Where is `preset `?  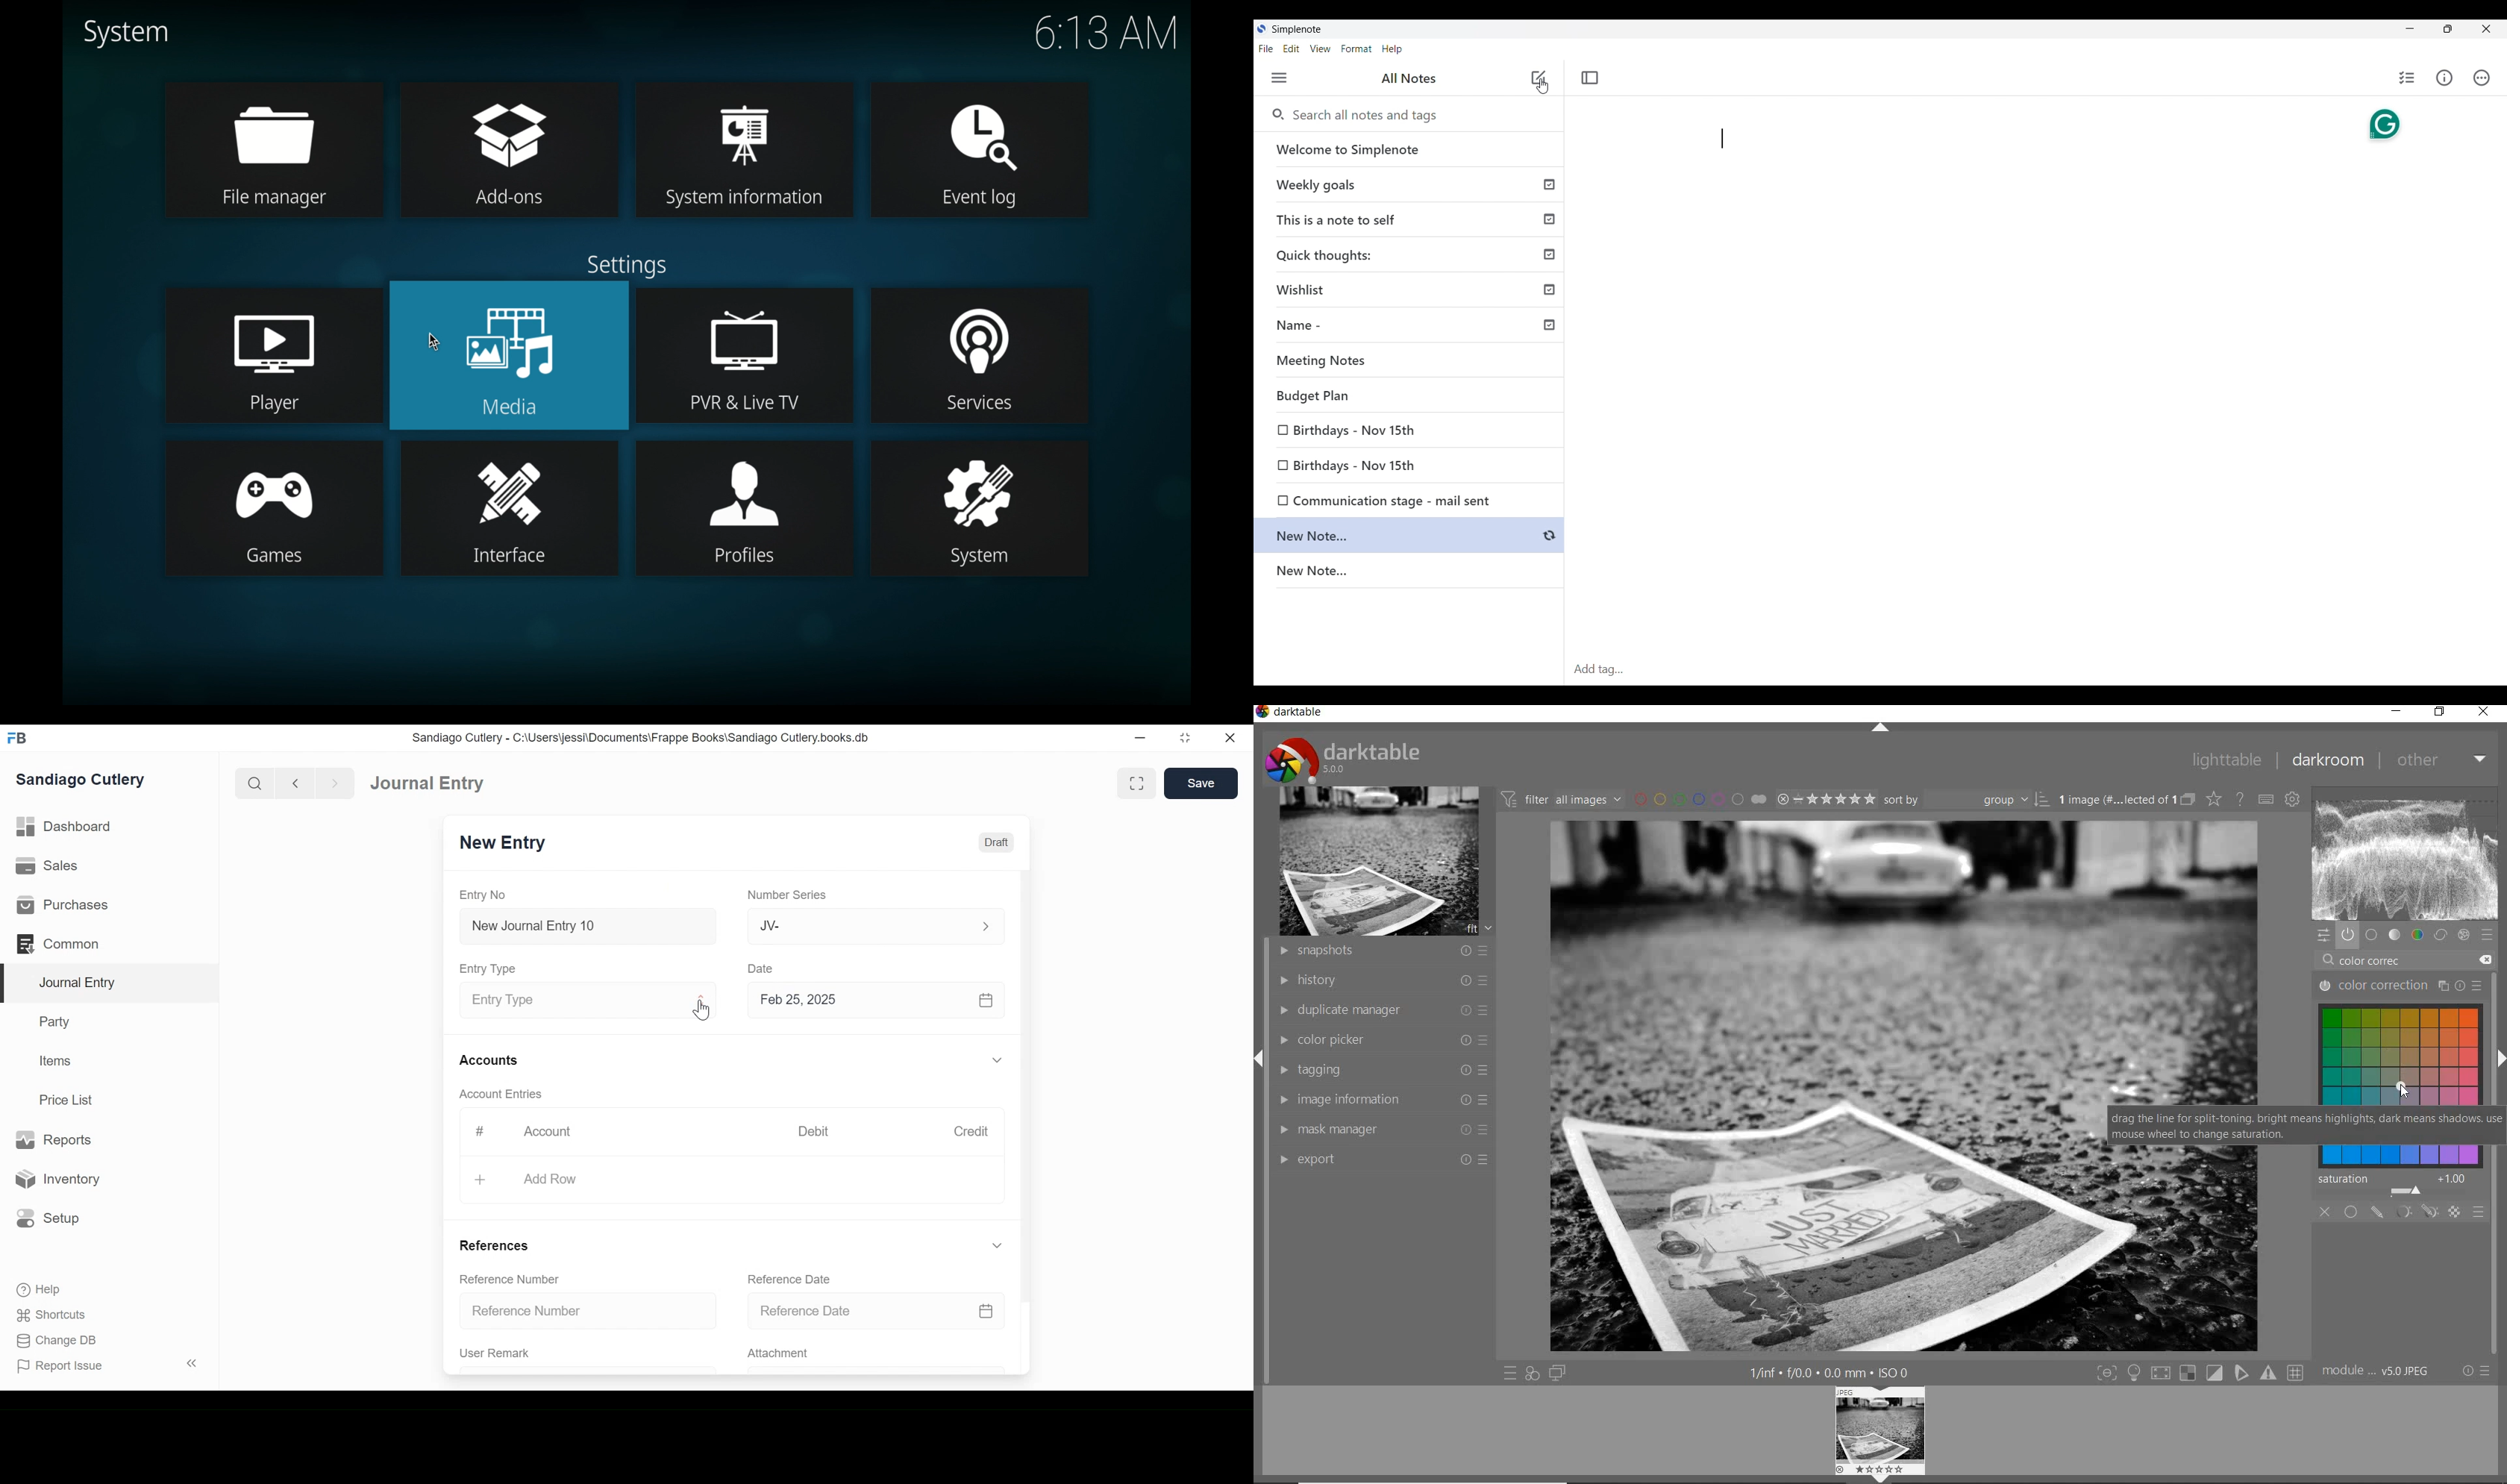
preset  is located at coordinates (2487, 936).